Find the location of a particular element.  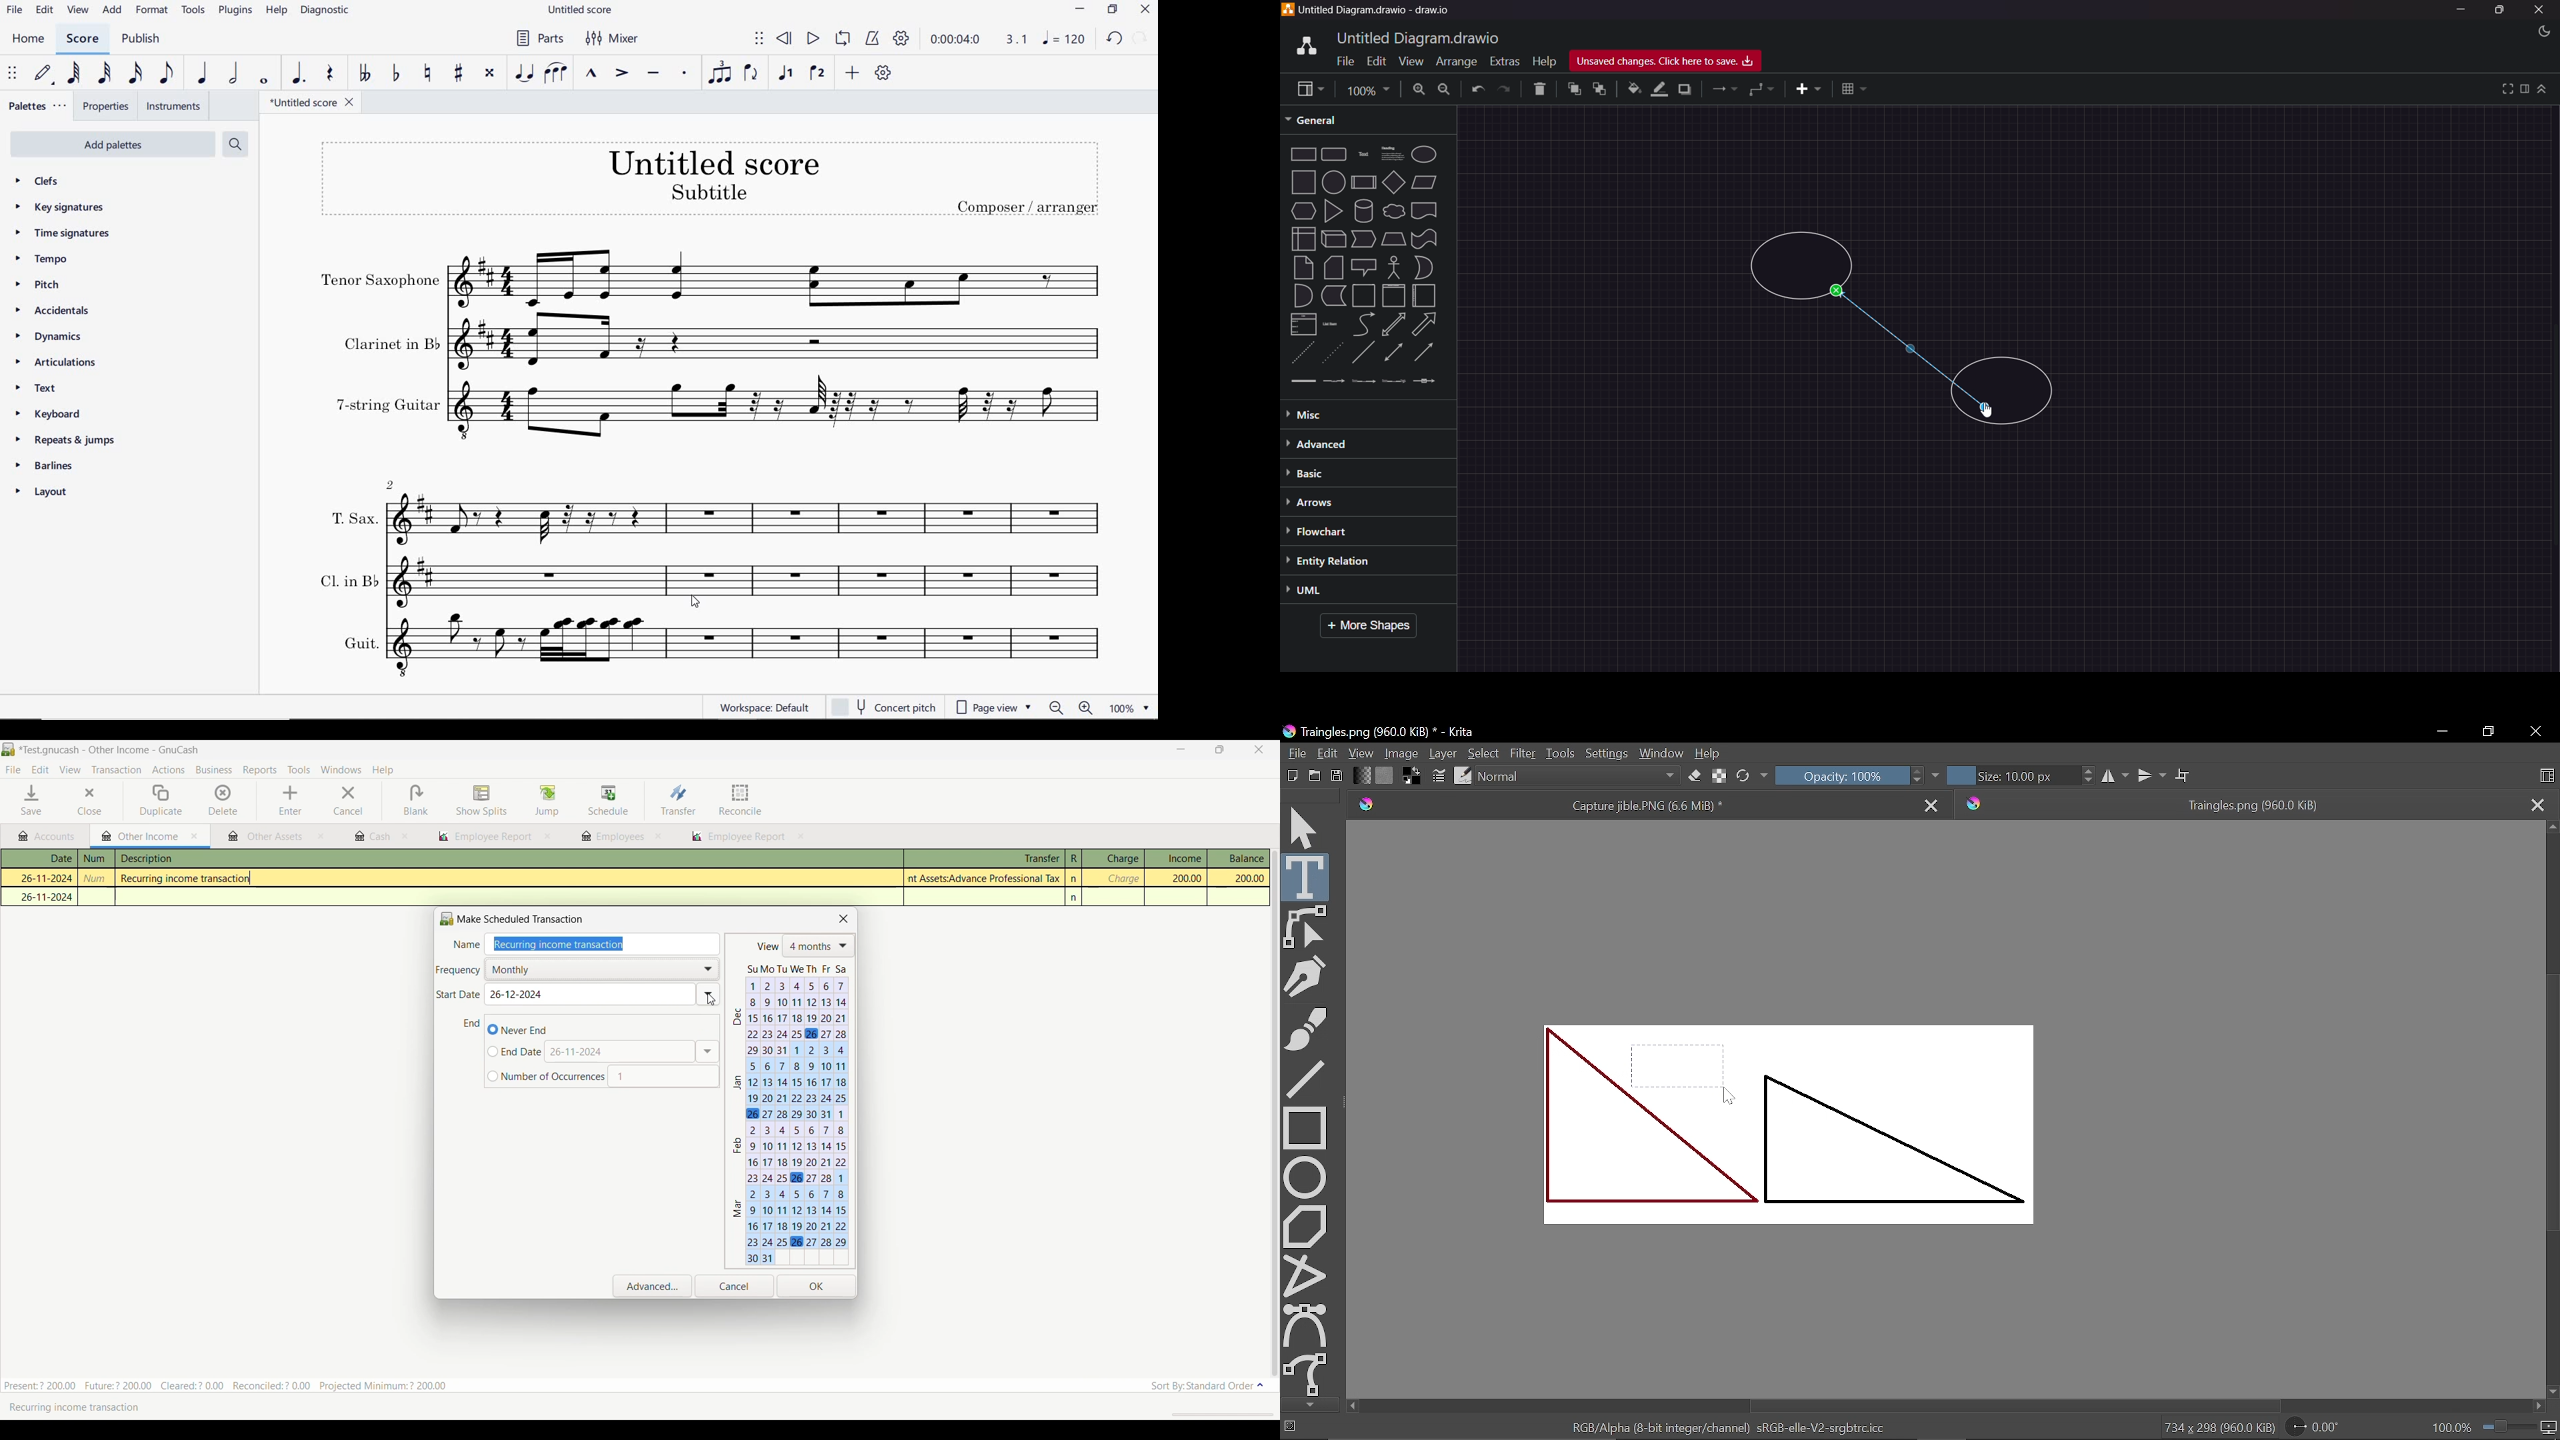

close is located at coordinates (658, 836).